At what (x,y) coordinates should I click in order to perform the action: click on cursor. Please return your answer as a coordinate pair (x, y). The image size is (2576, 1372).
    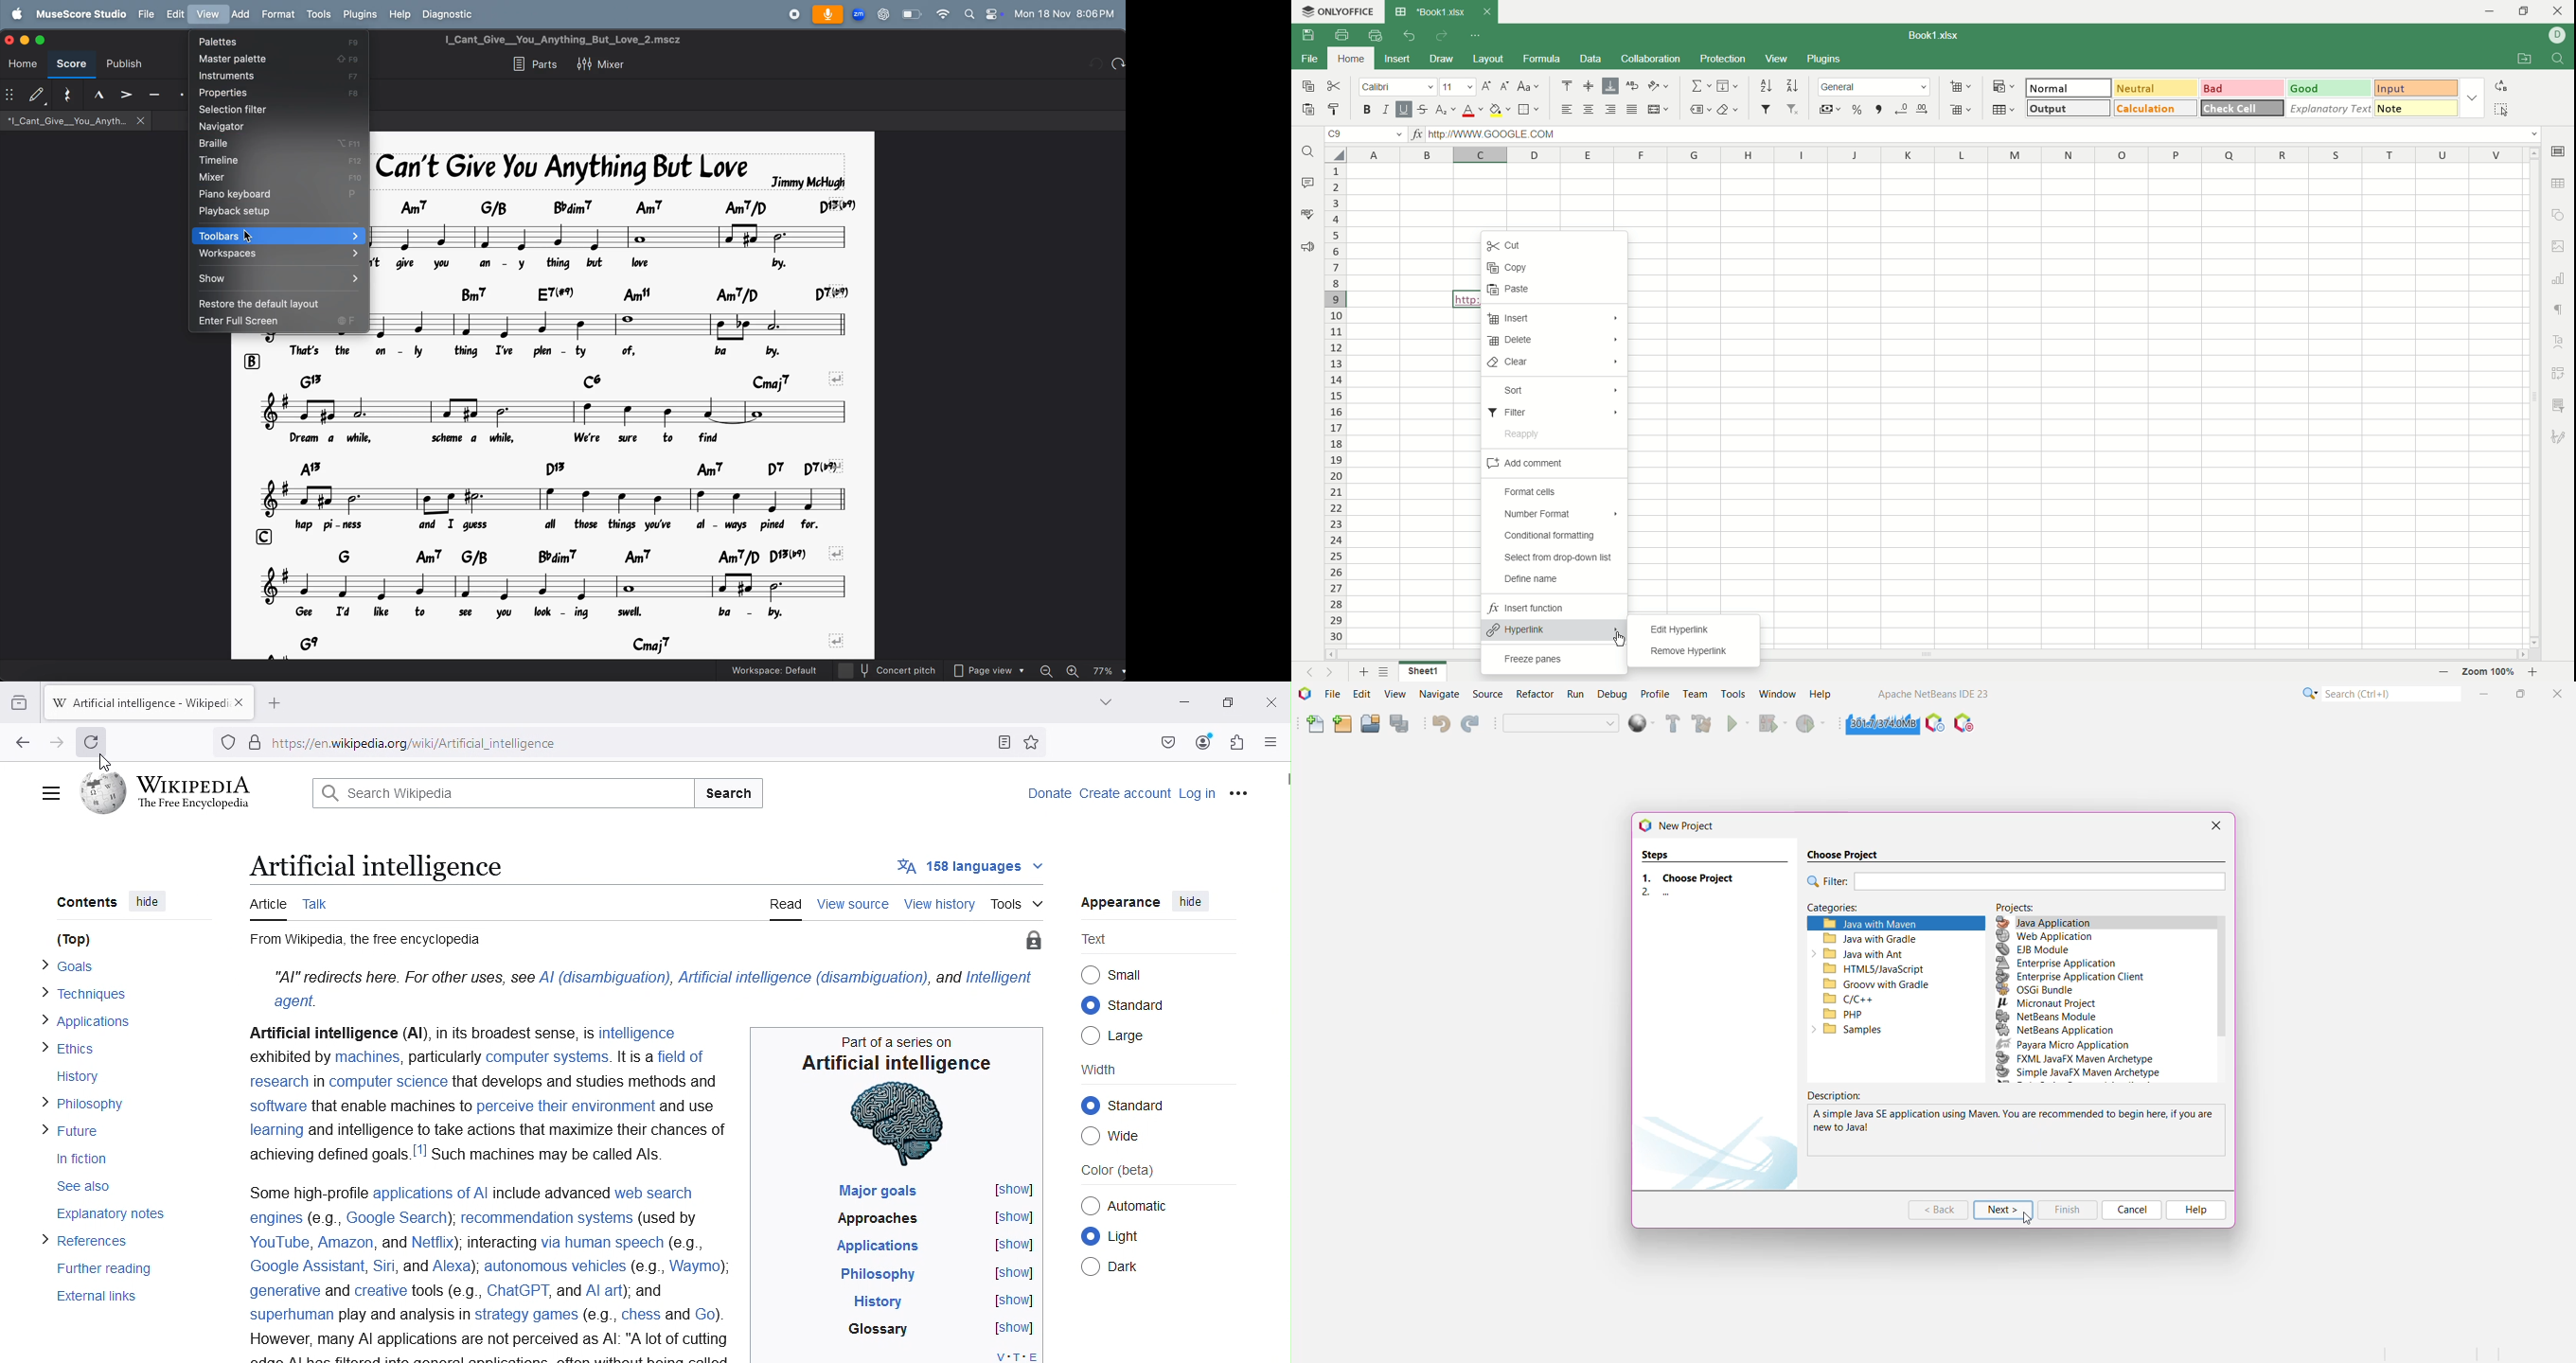
    Looking at the image, I should click on (1621, 641).